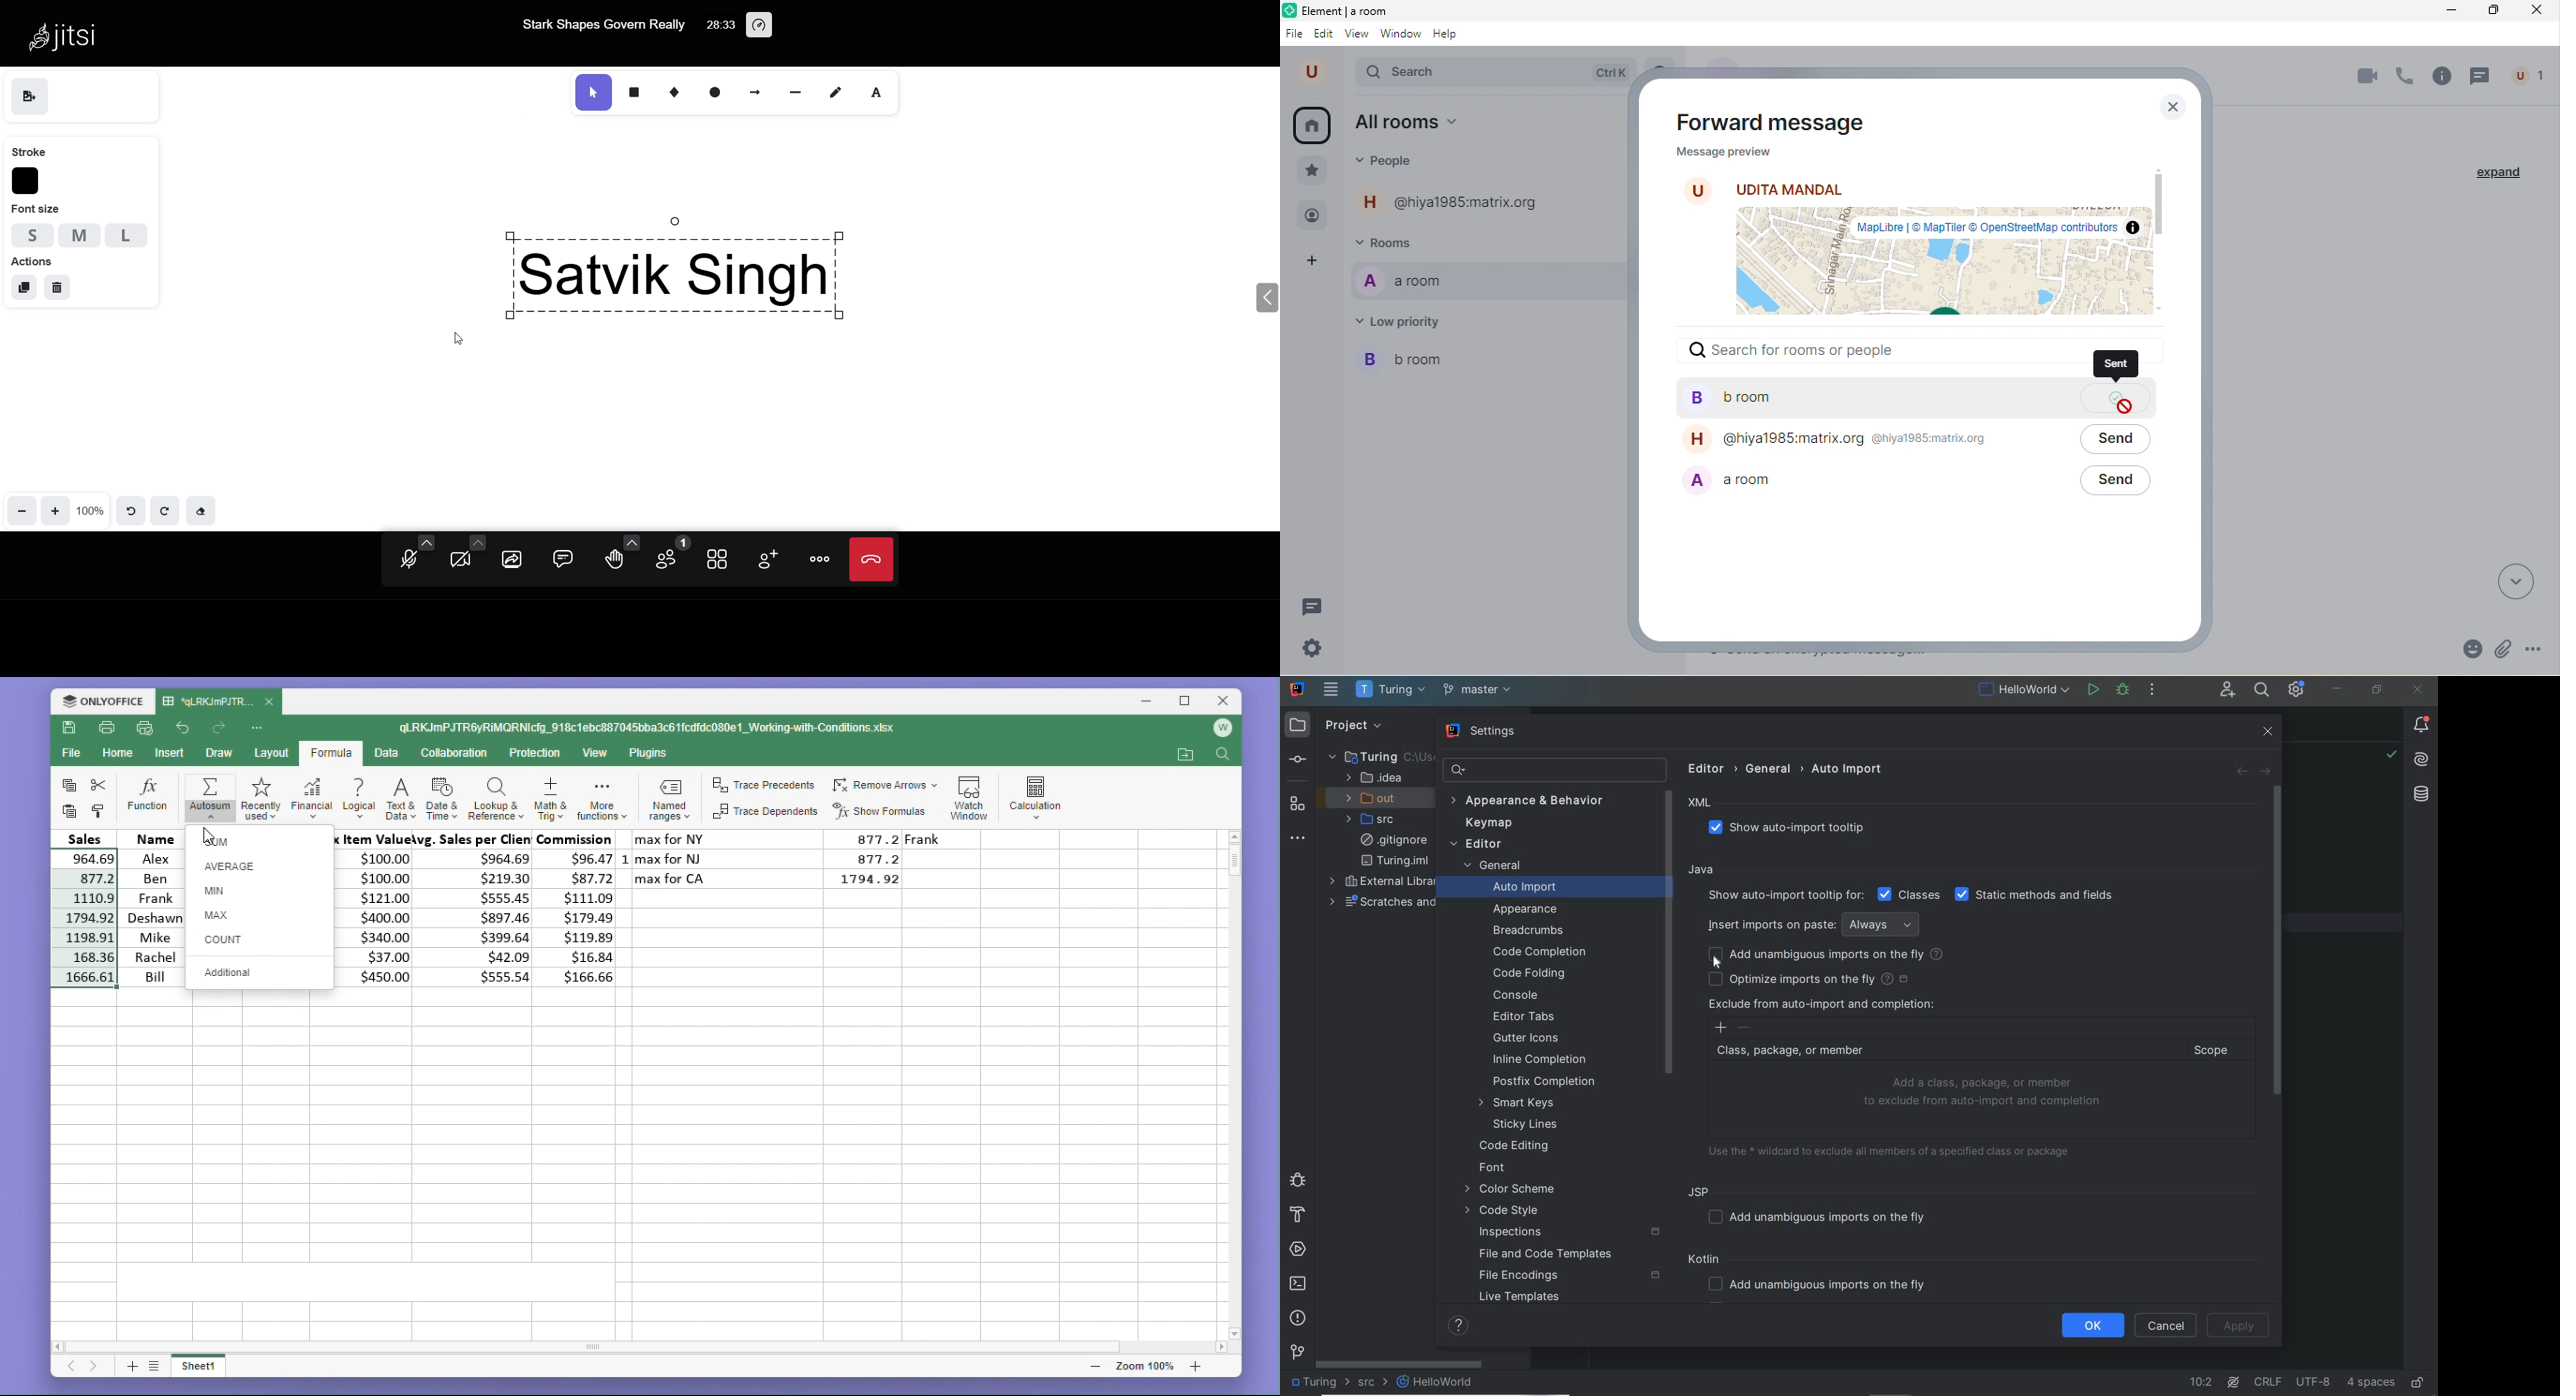  I want to click on rectangle, so click(632, 91).